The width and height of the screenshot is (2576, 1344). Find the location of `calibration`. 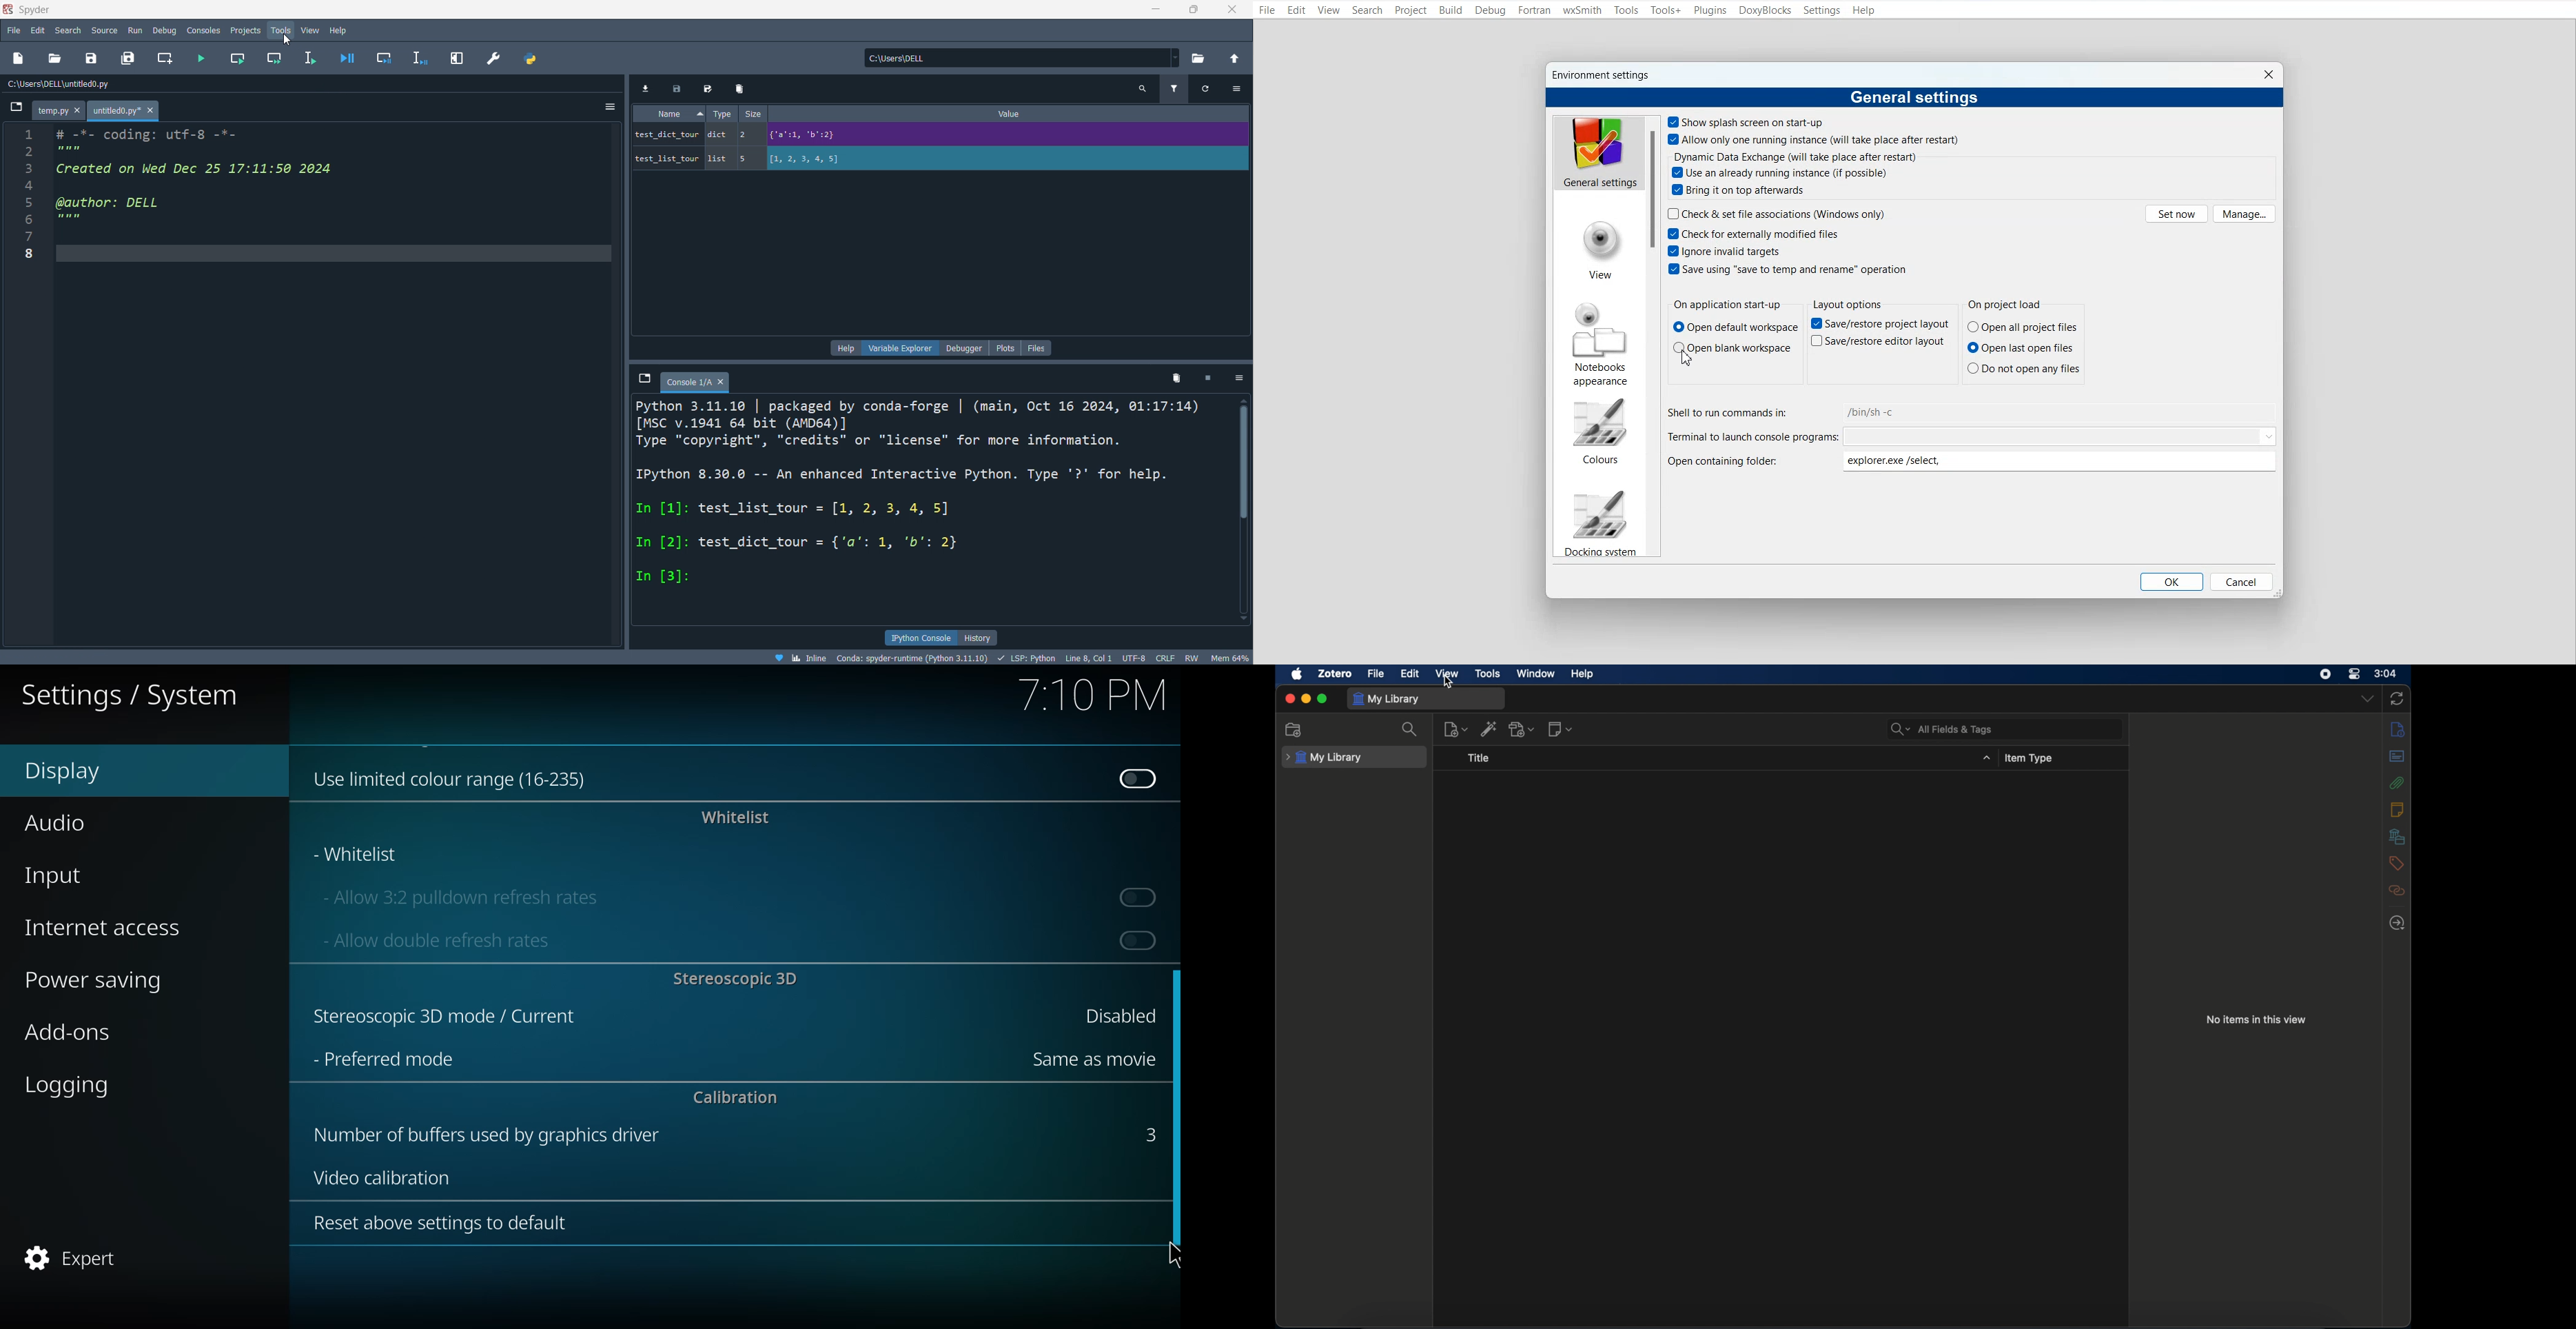

calibration is located at coordinates (735, 1098).